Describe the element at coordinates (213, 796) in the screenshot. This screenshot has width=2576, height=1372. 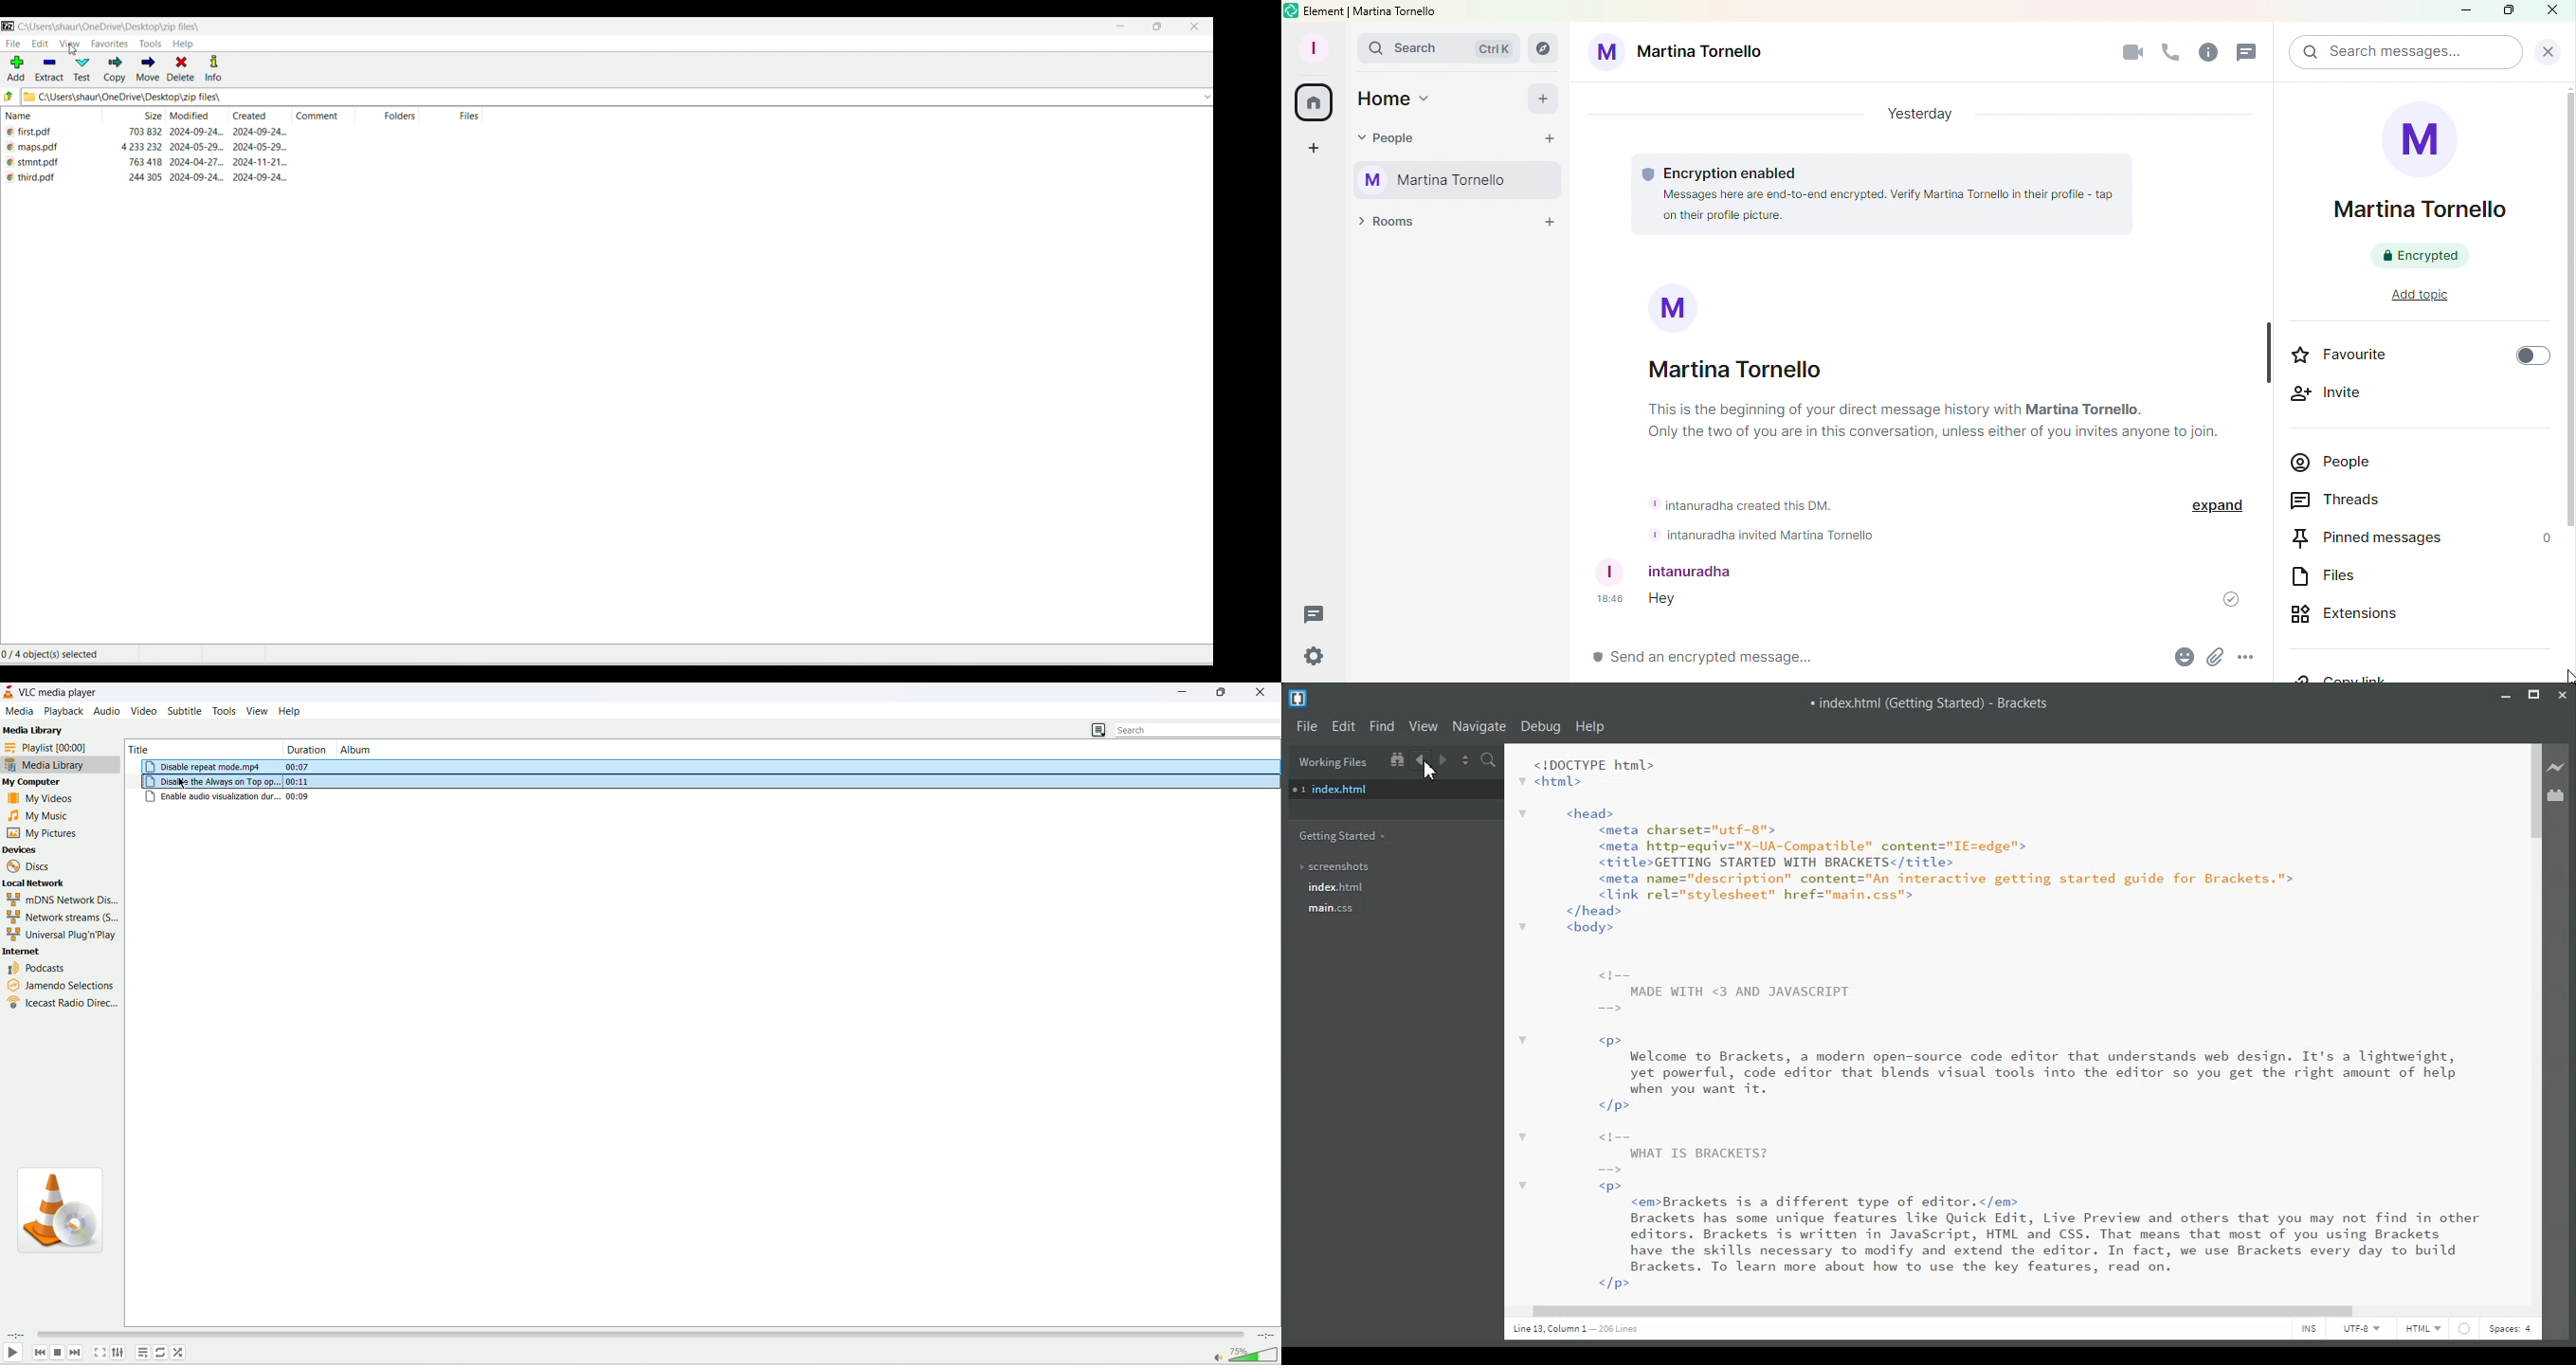
I see `enable audio visualization dur..` at that location.